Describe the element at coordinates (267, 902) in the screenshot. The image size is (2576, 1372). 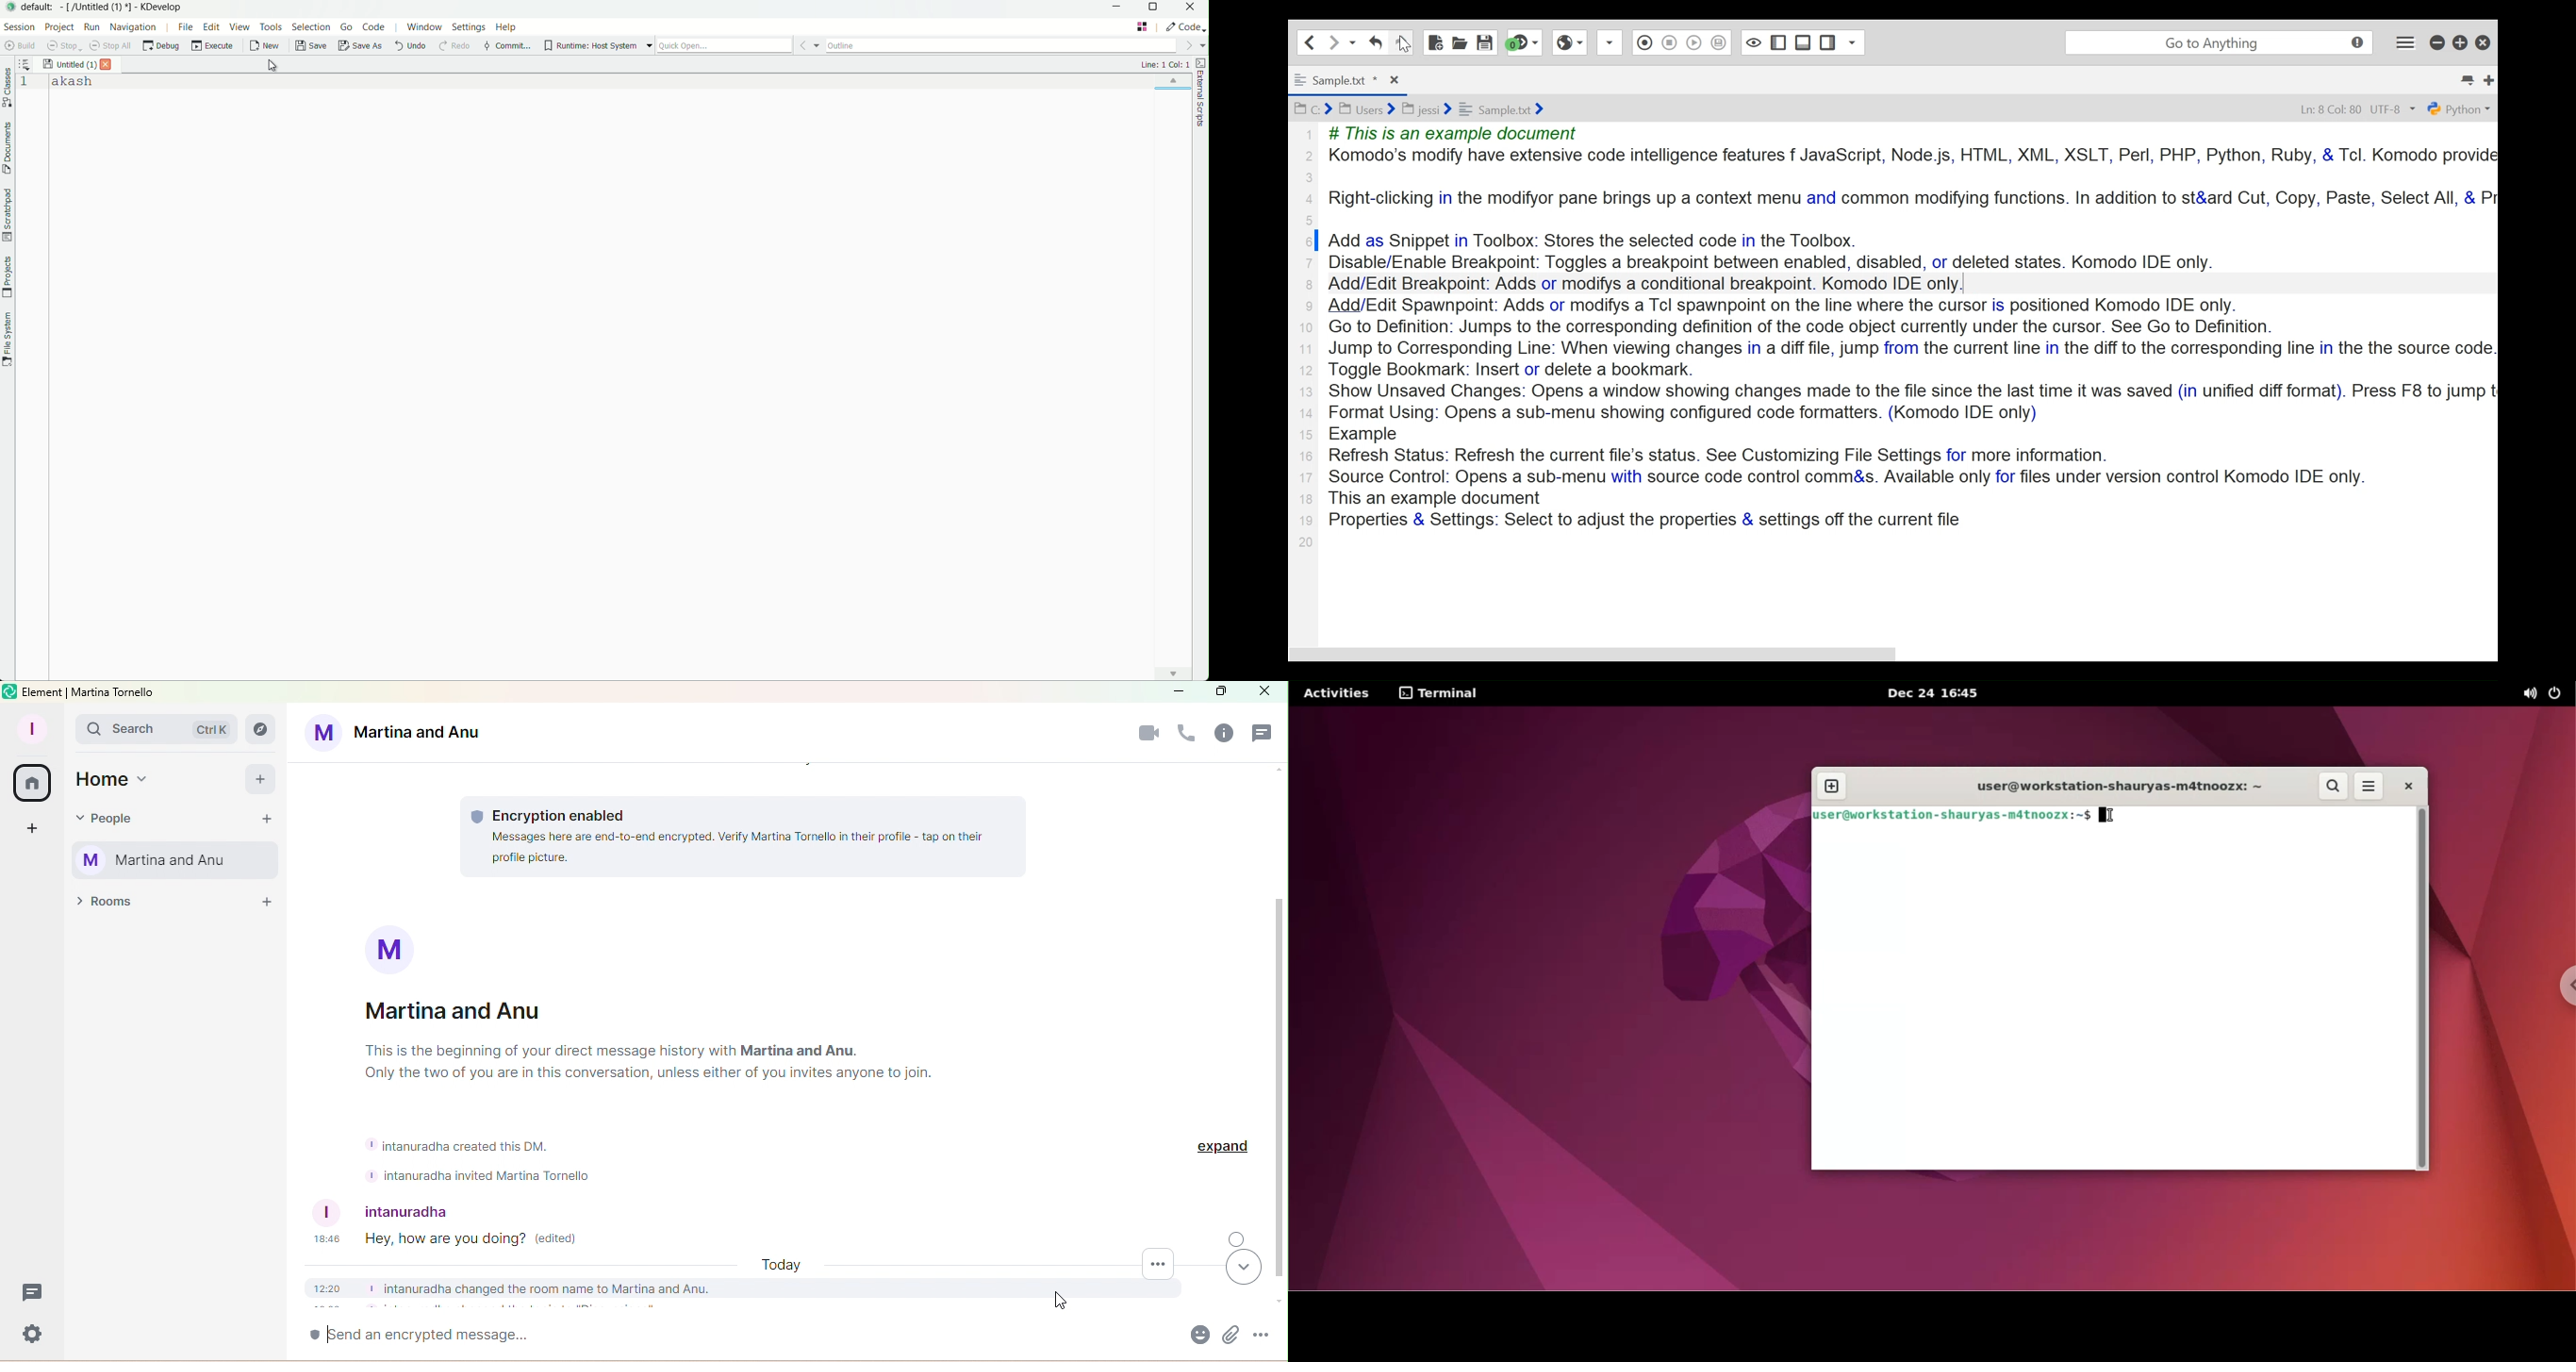
I see `Add a room` at that location.